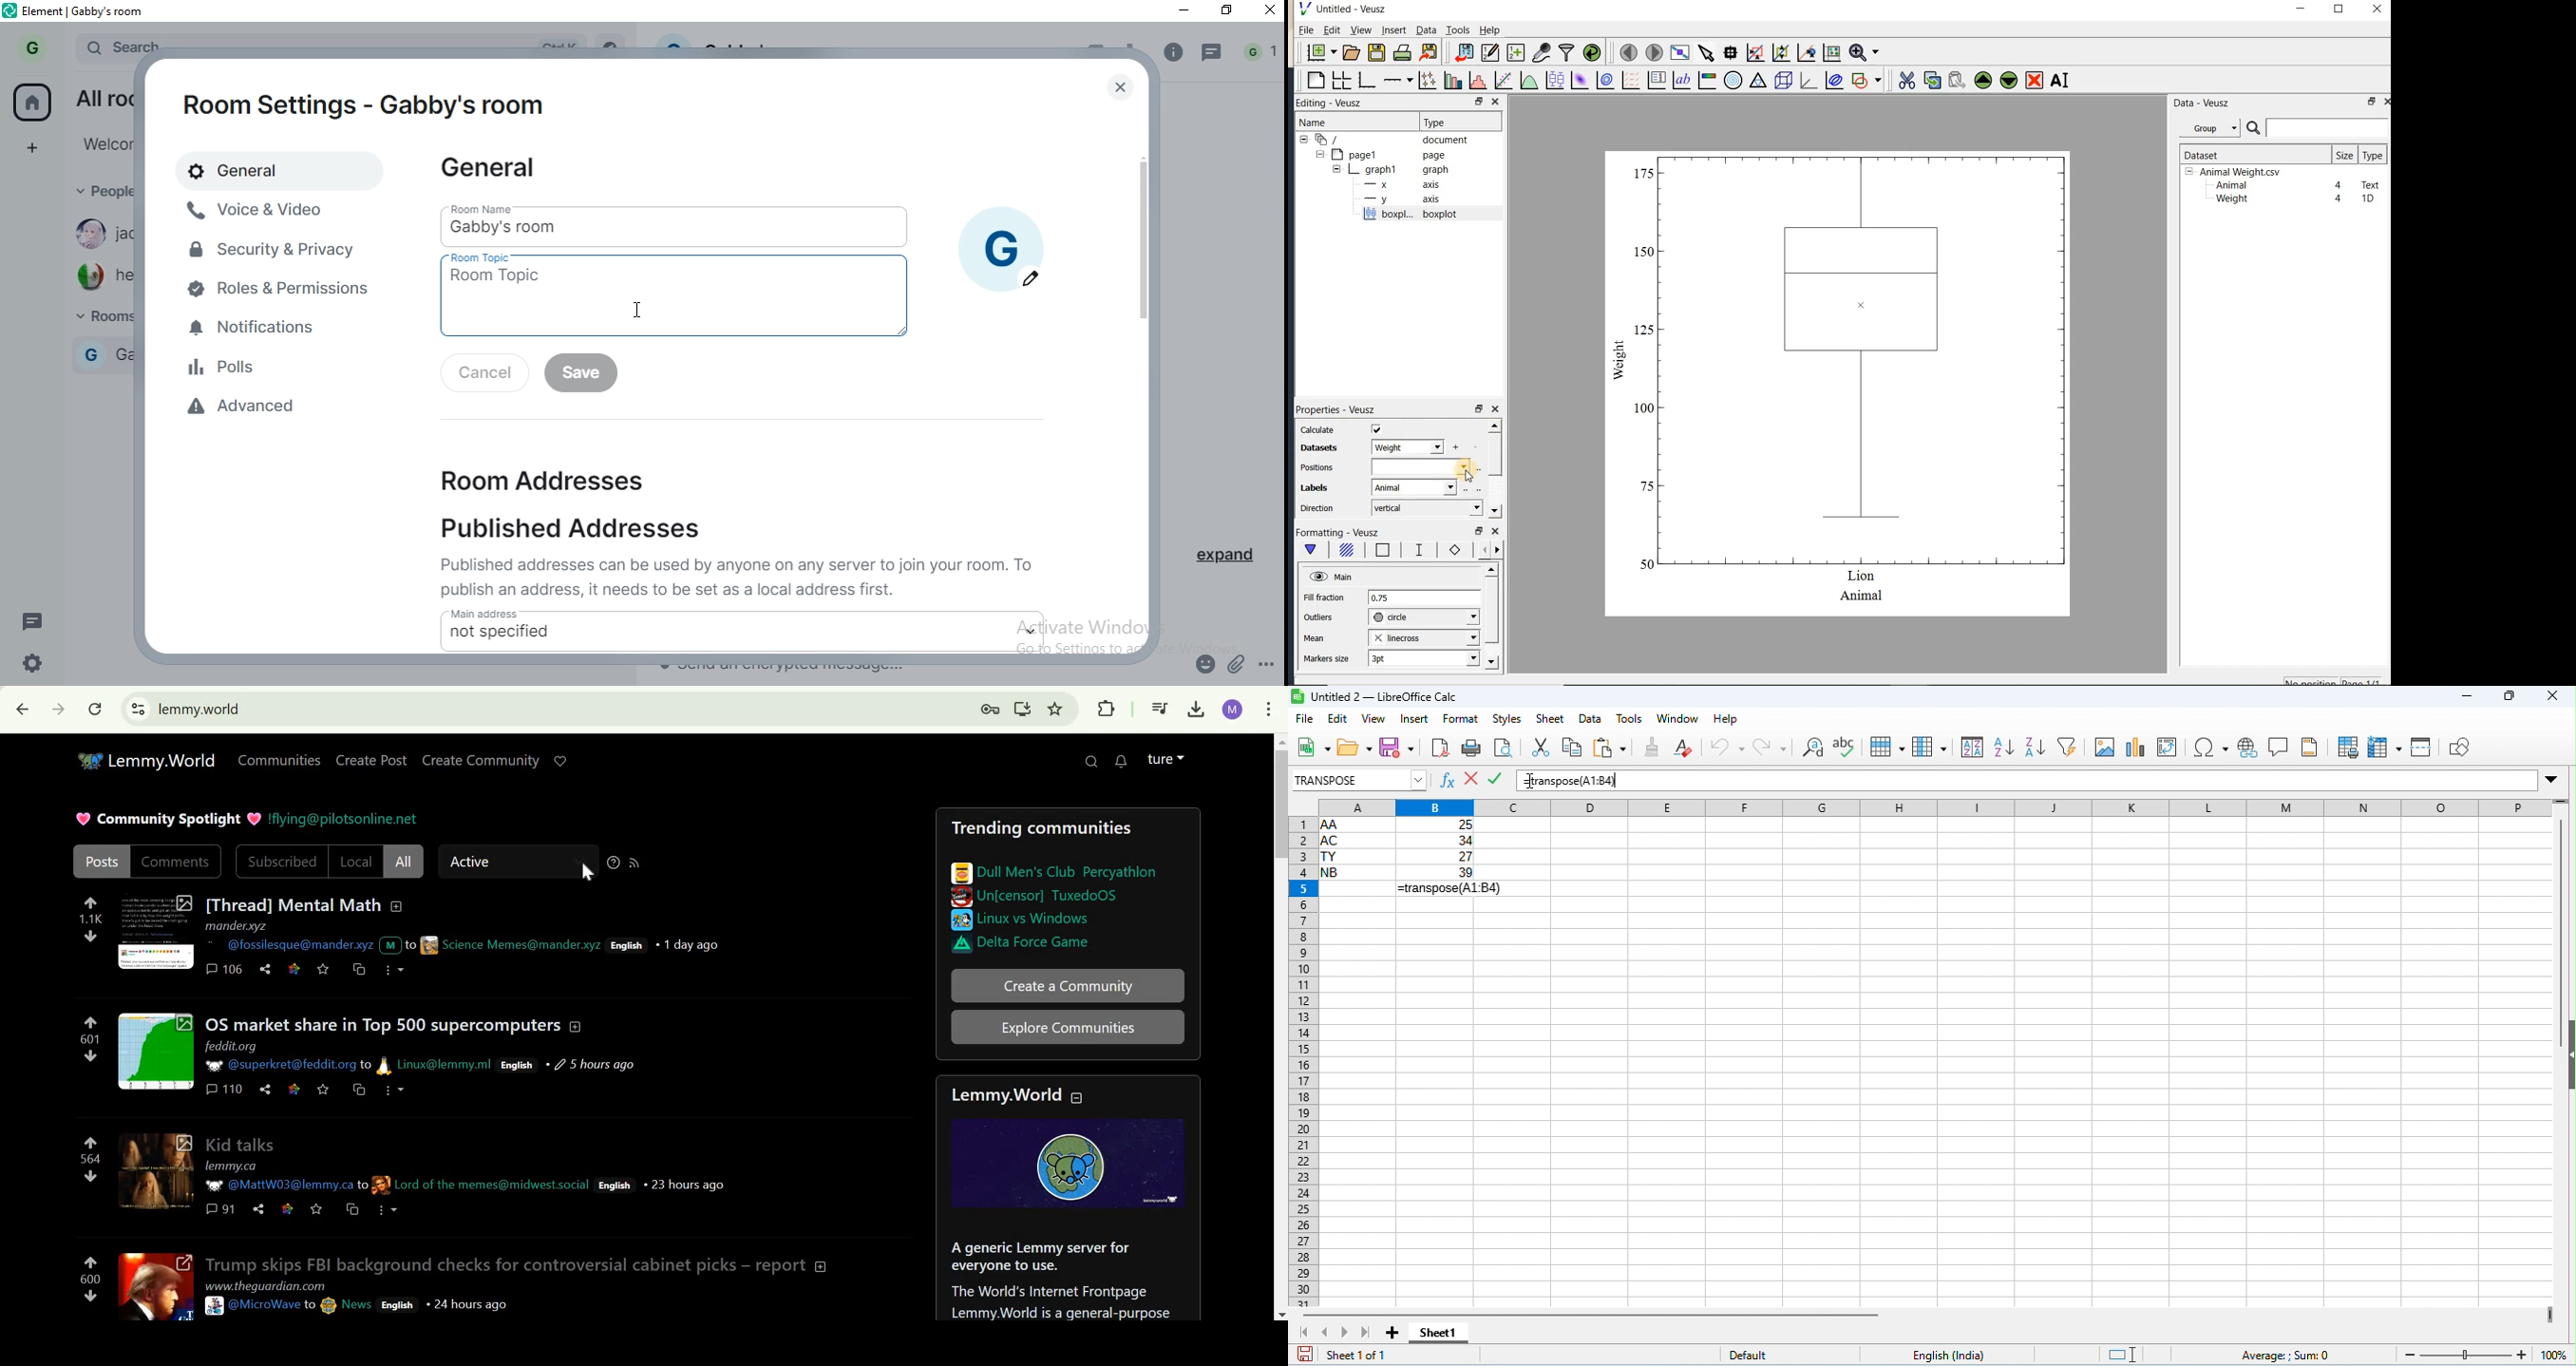 The image size is (2576, 1372). Describe the element at coordinates (1553, 81) in the screenshot. I see `plot box plots` at that location.